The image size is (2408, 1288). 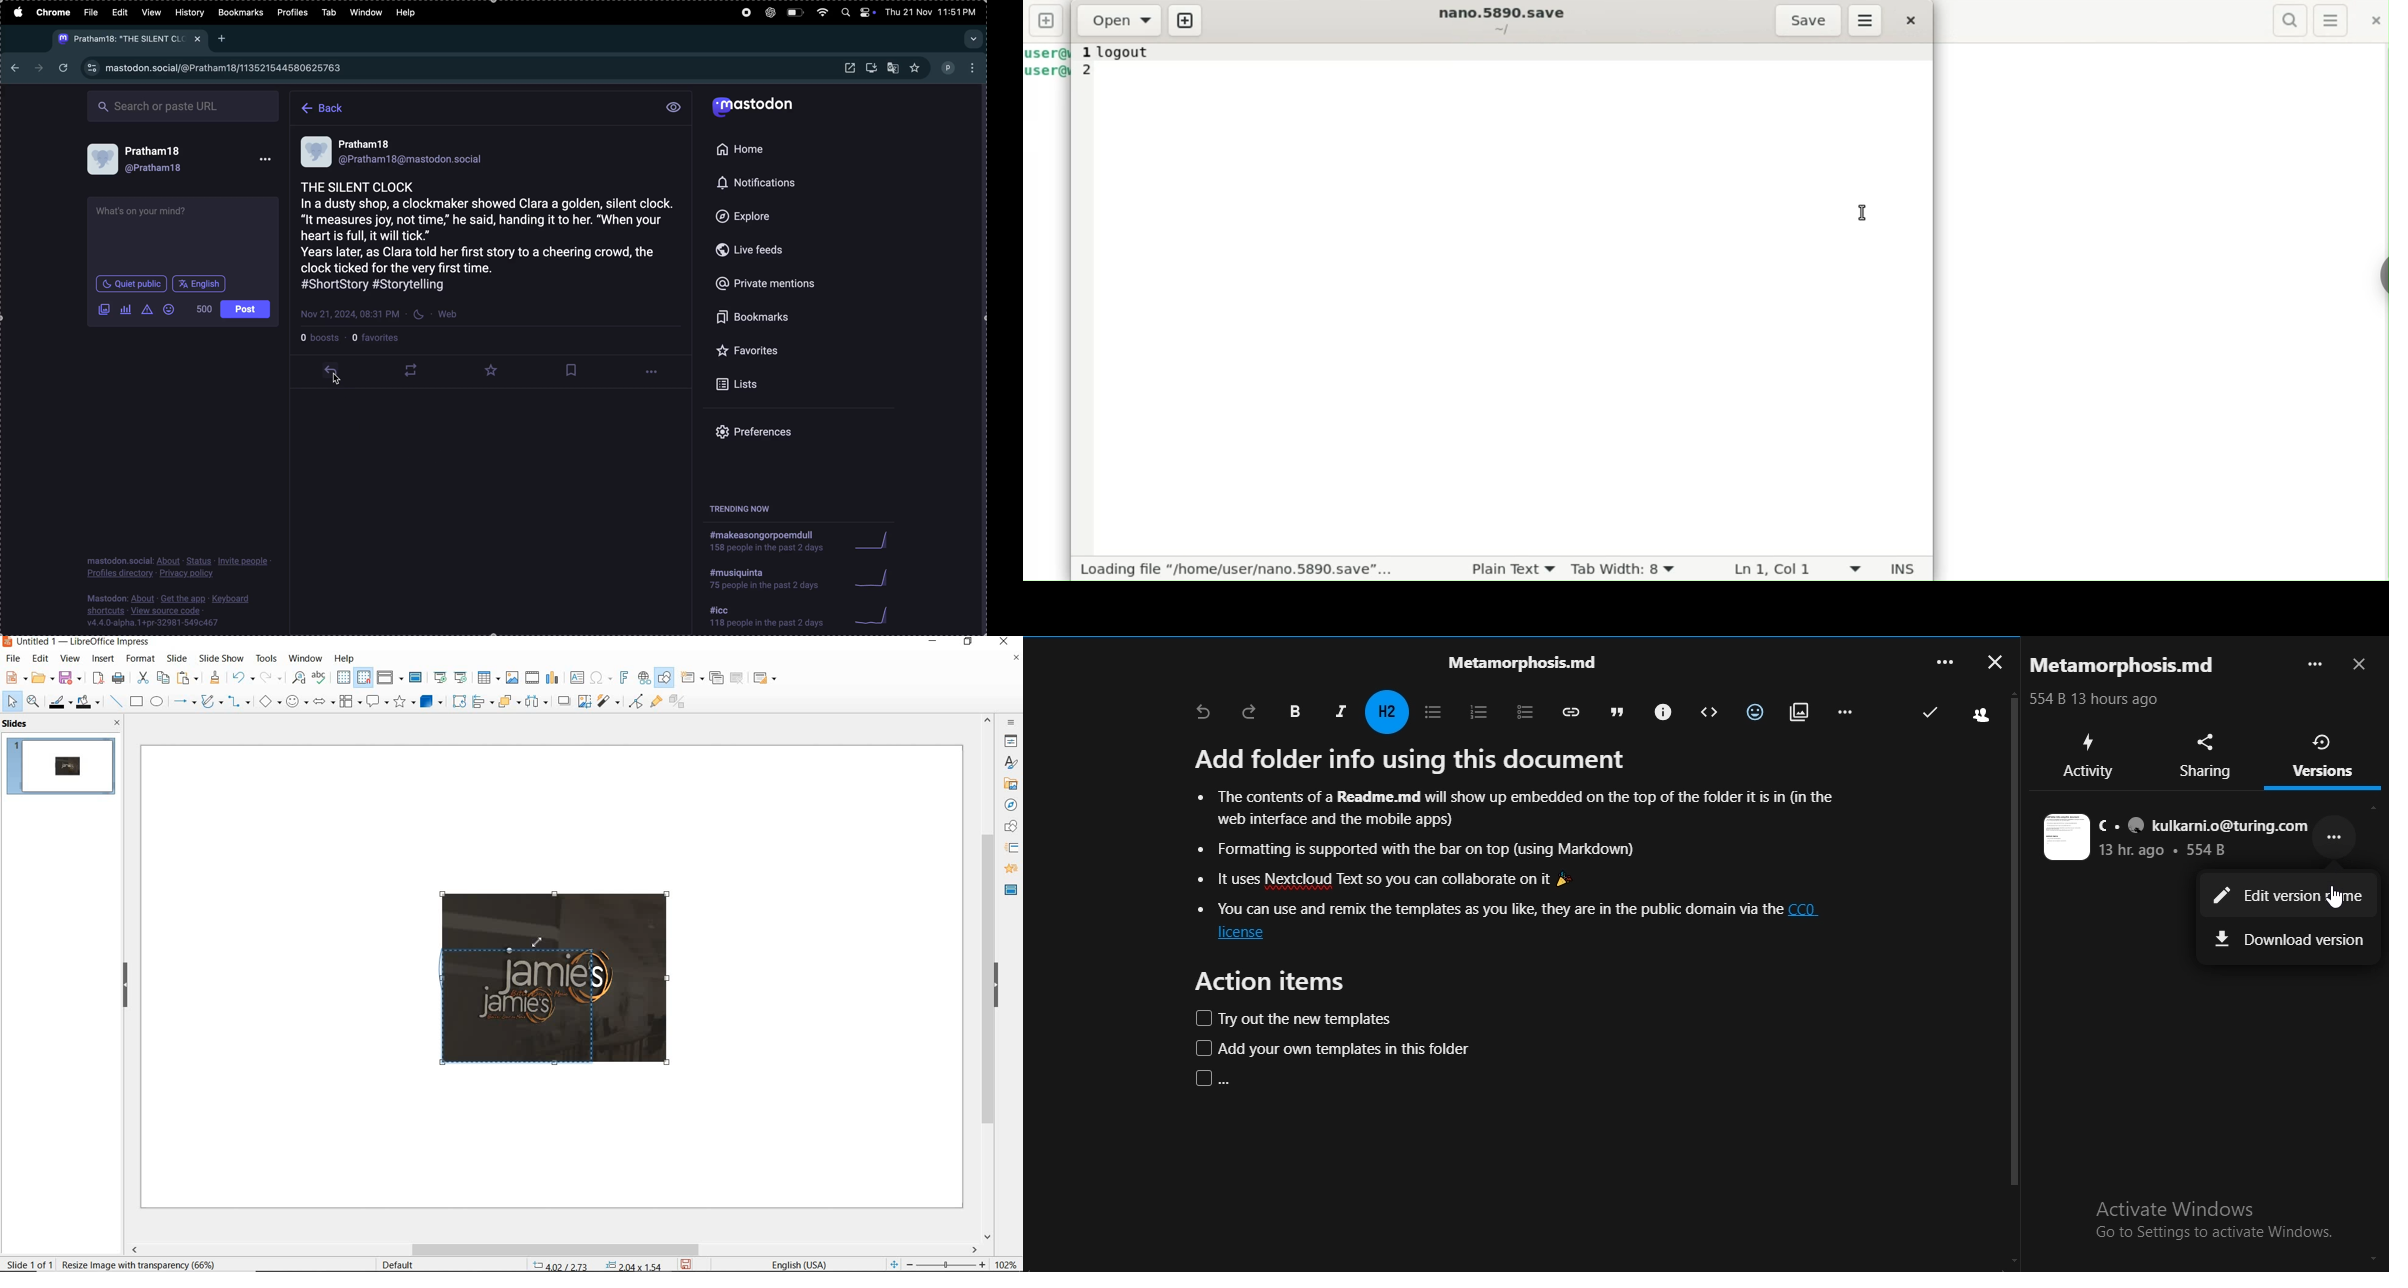 What do you see at coordinates (54, 13) in the screenshot?
I see `chrome` at bounding box center [54, 13].